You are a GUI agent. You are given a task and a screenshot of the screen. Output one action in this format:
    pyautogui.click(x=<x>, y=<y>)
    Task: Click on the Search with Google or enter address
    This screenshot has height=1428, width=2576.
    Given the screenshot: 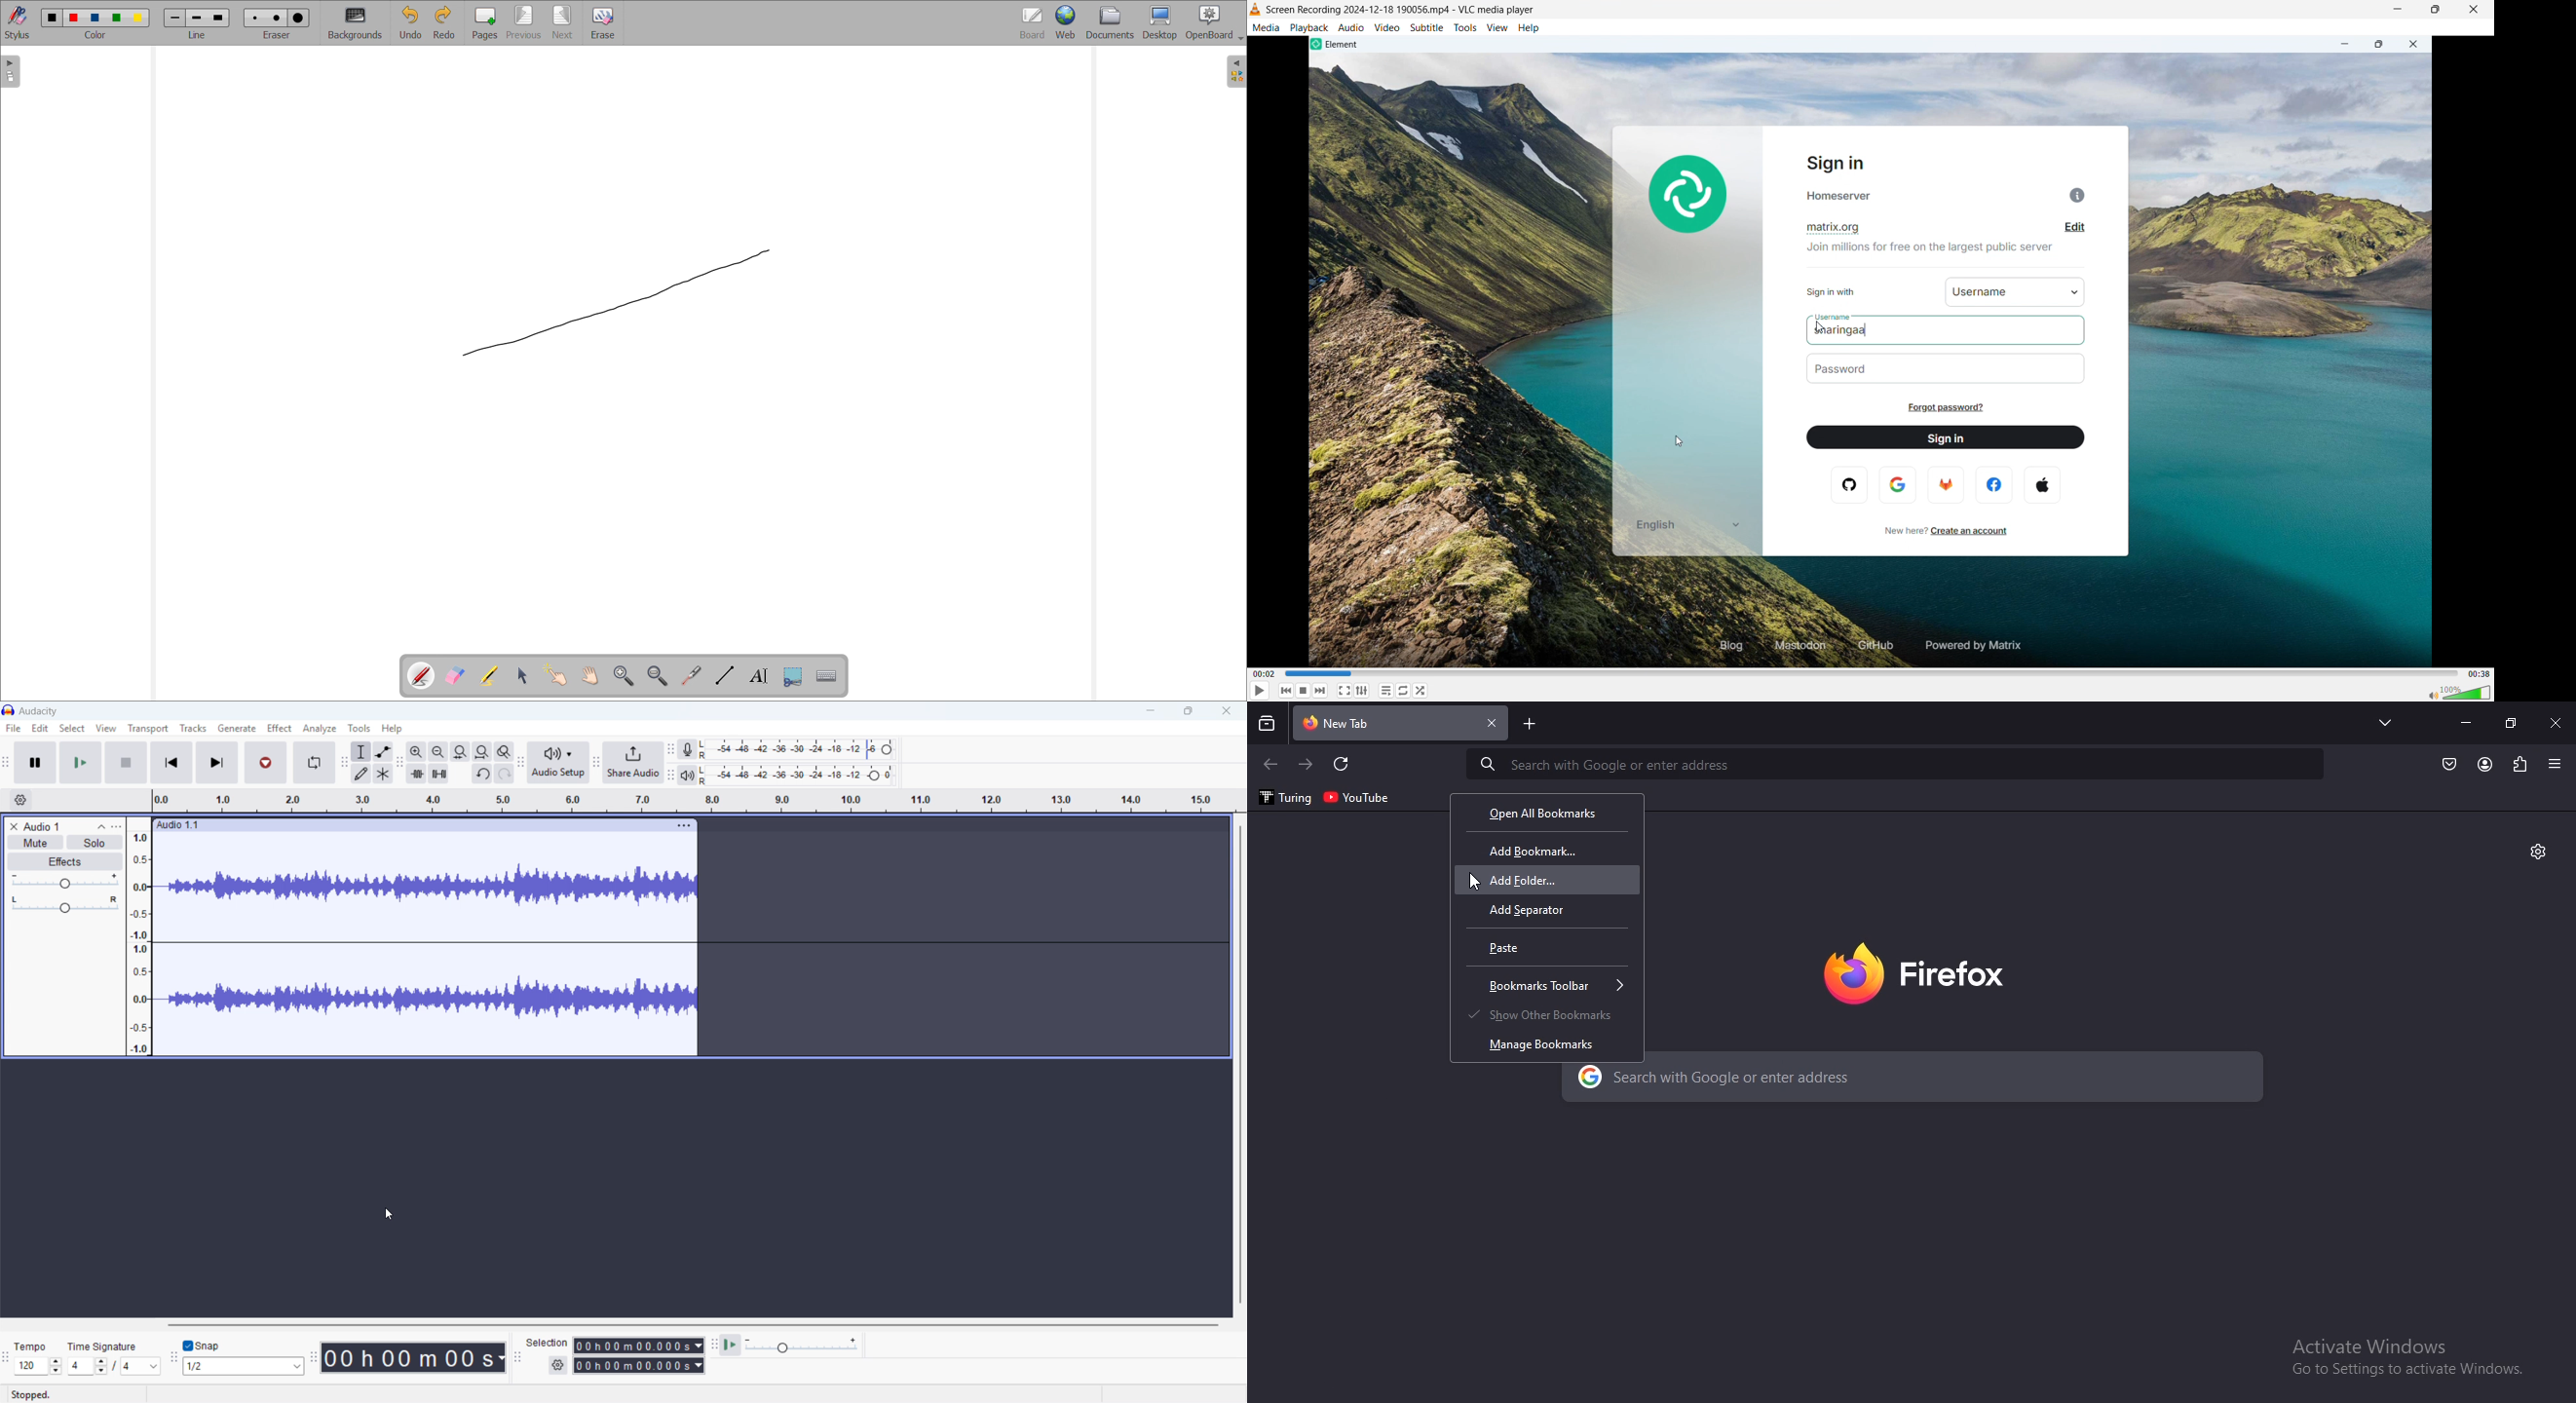 What is the action you would take?
    pyautogui.click(x=1603, y=766)
    